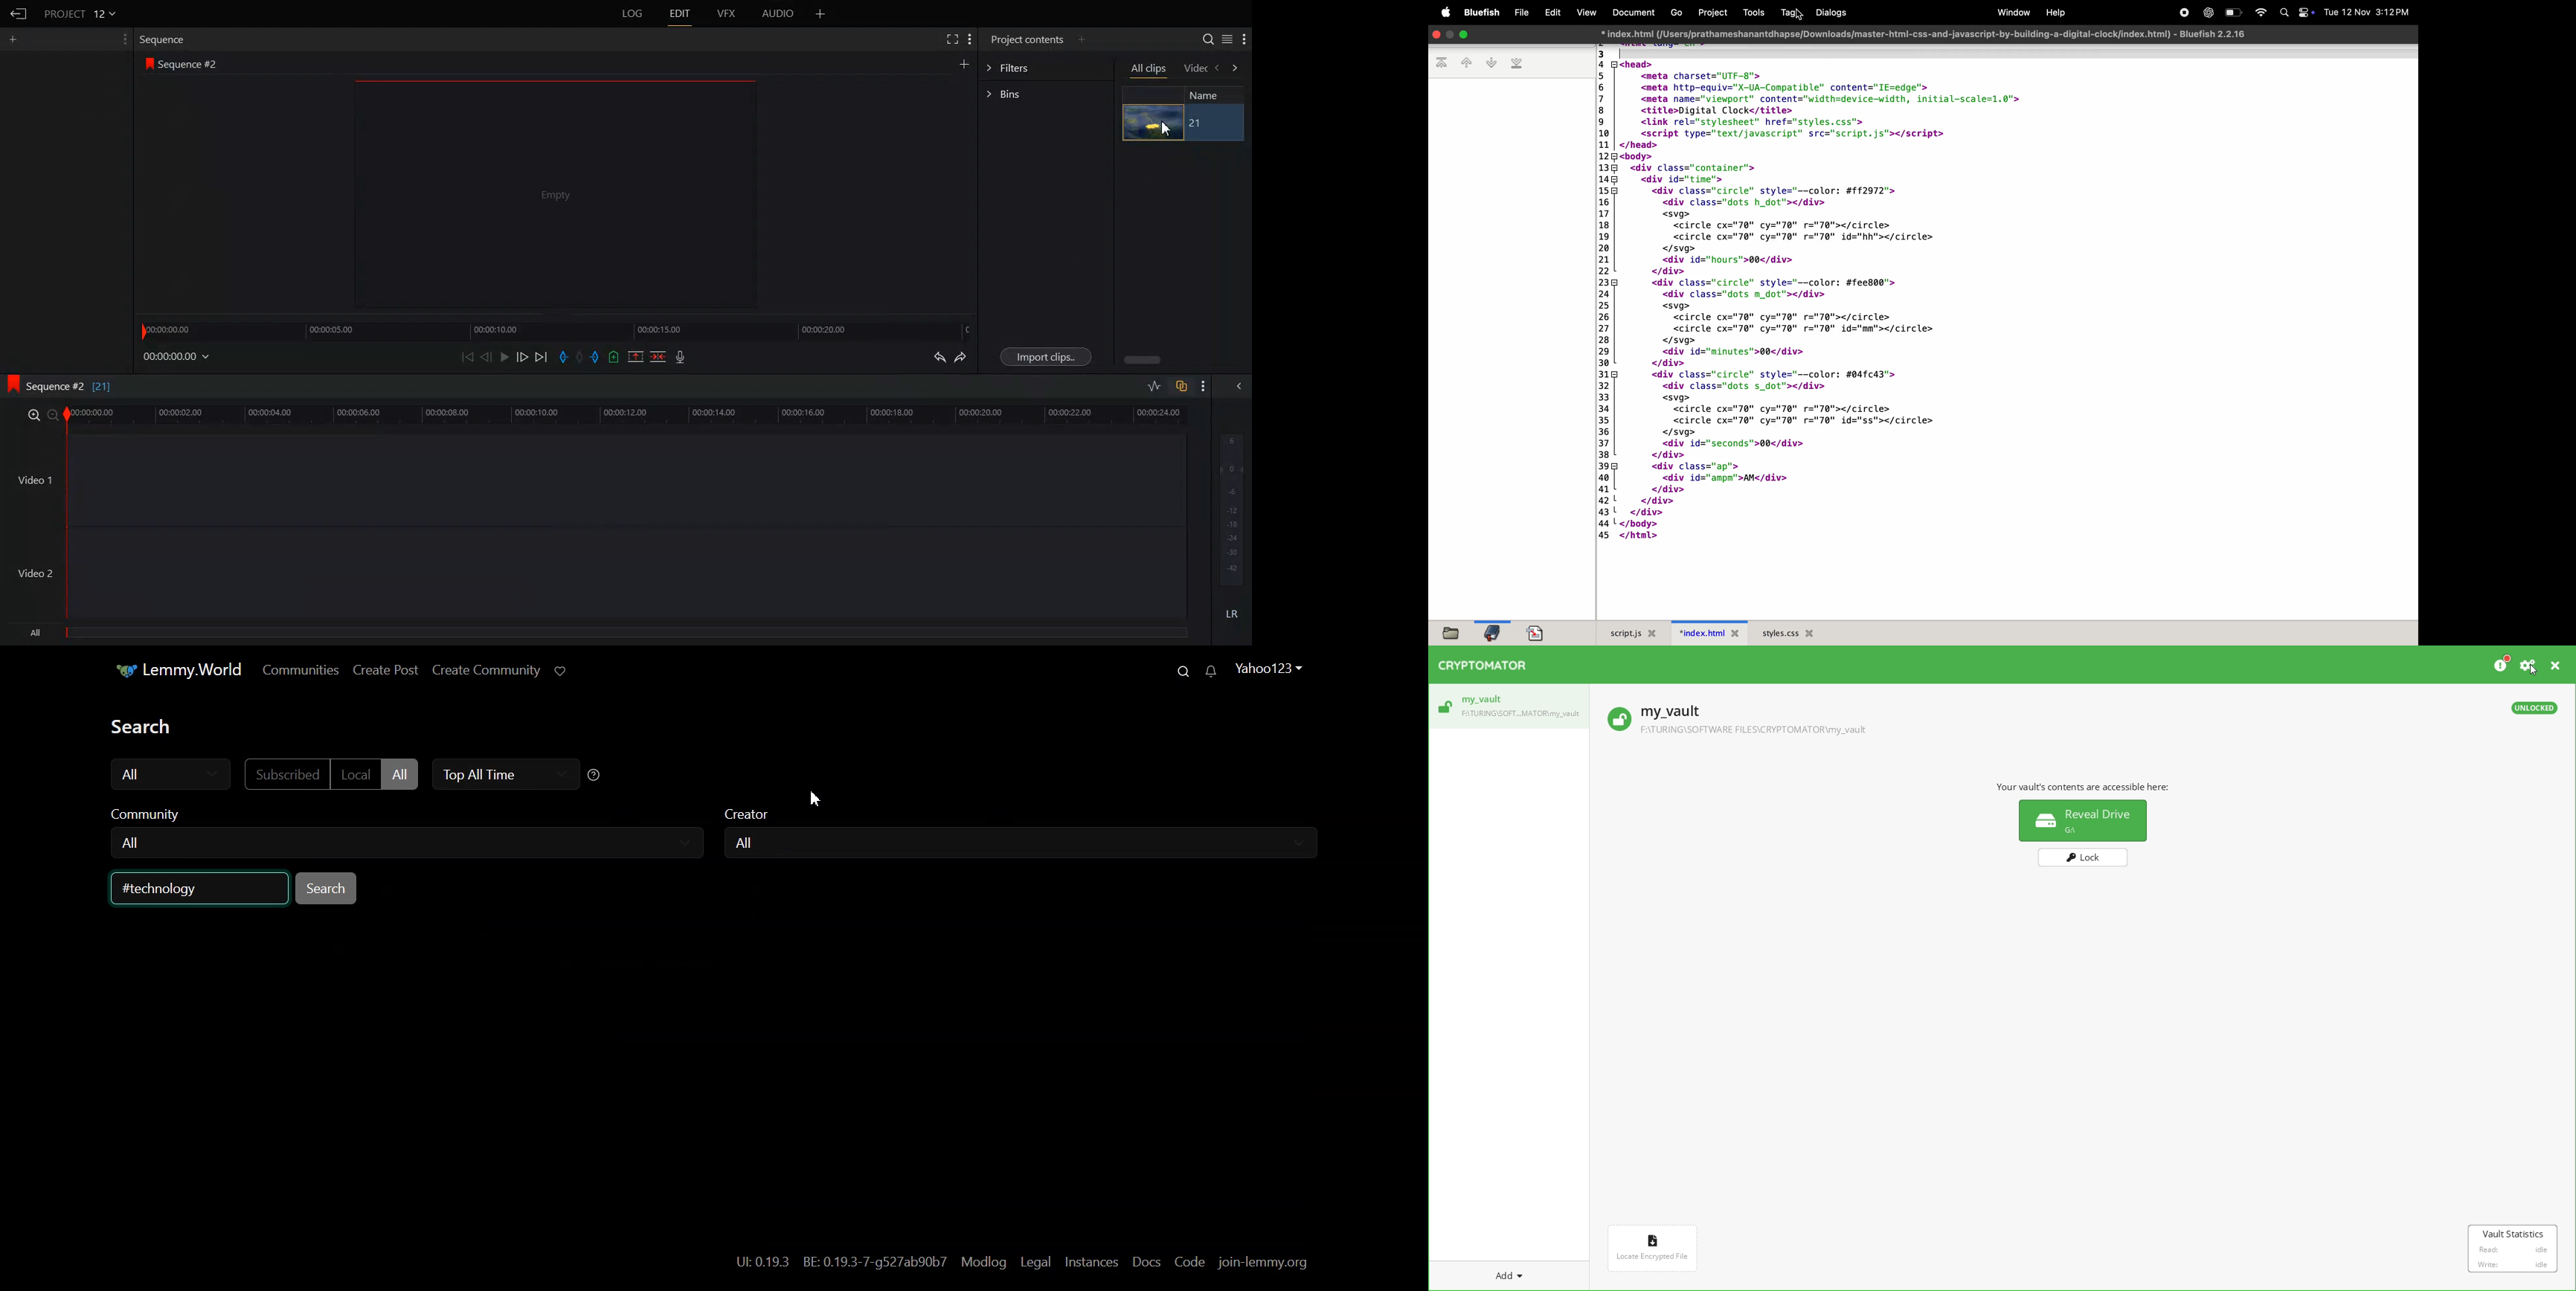  What do you see at coordinates (171, 774) in the screenshot?
I see `All` at bounding box center [171, 774].